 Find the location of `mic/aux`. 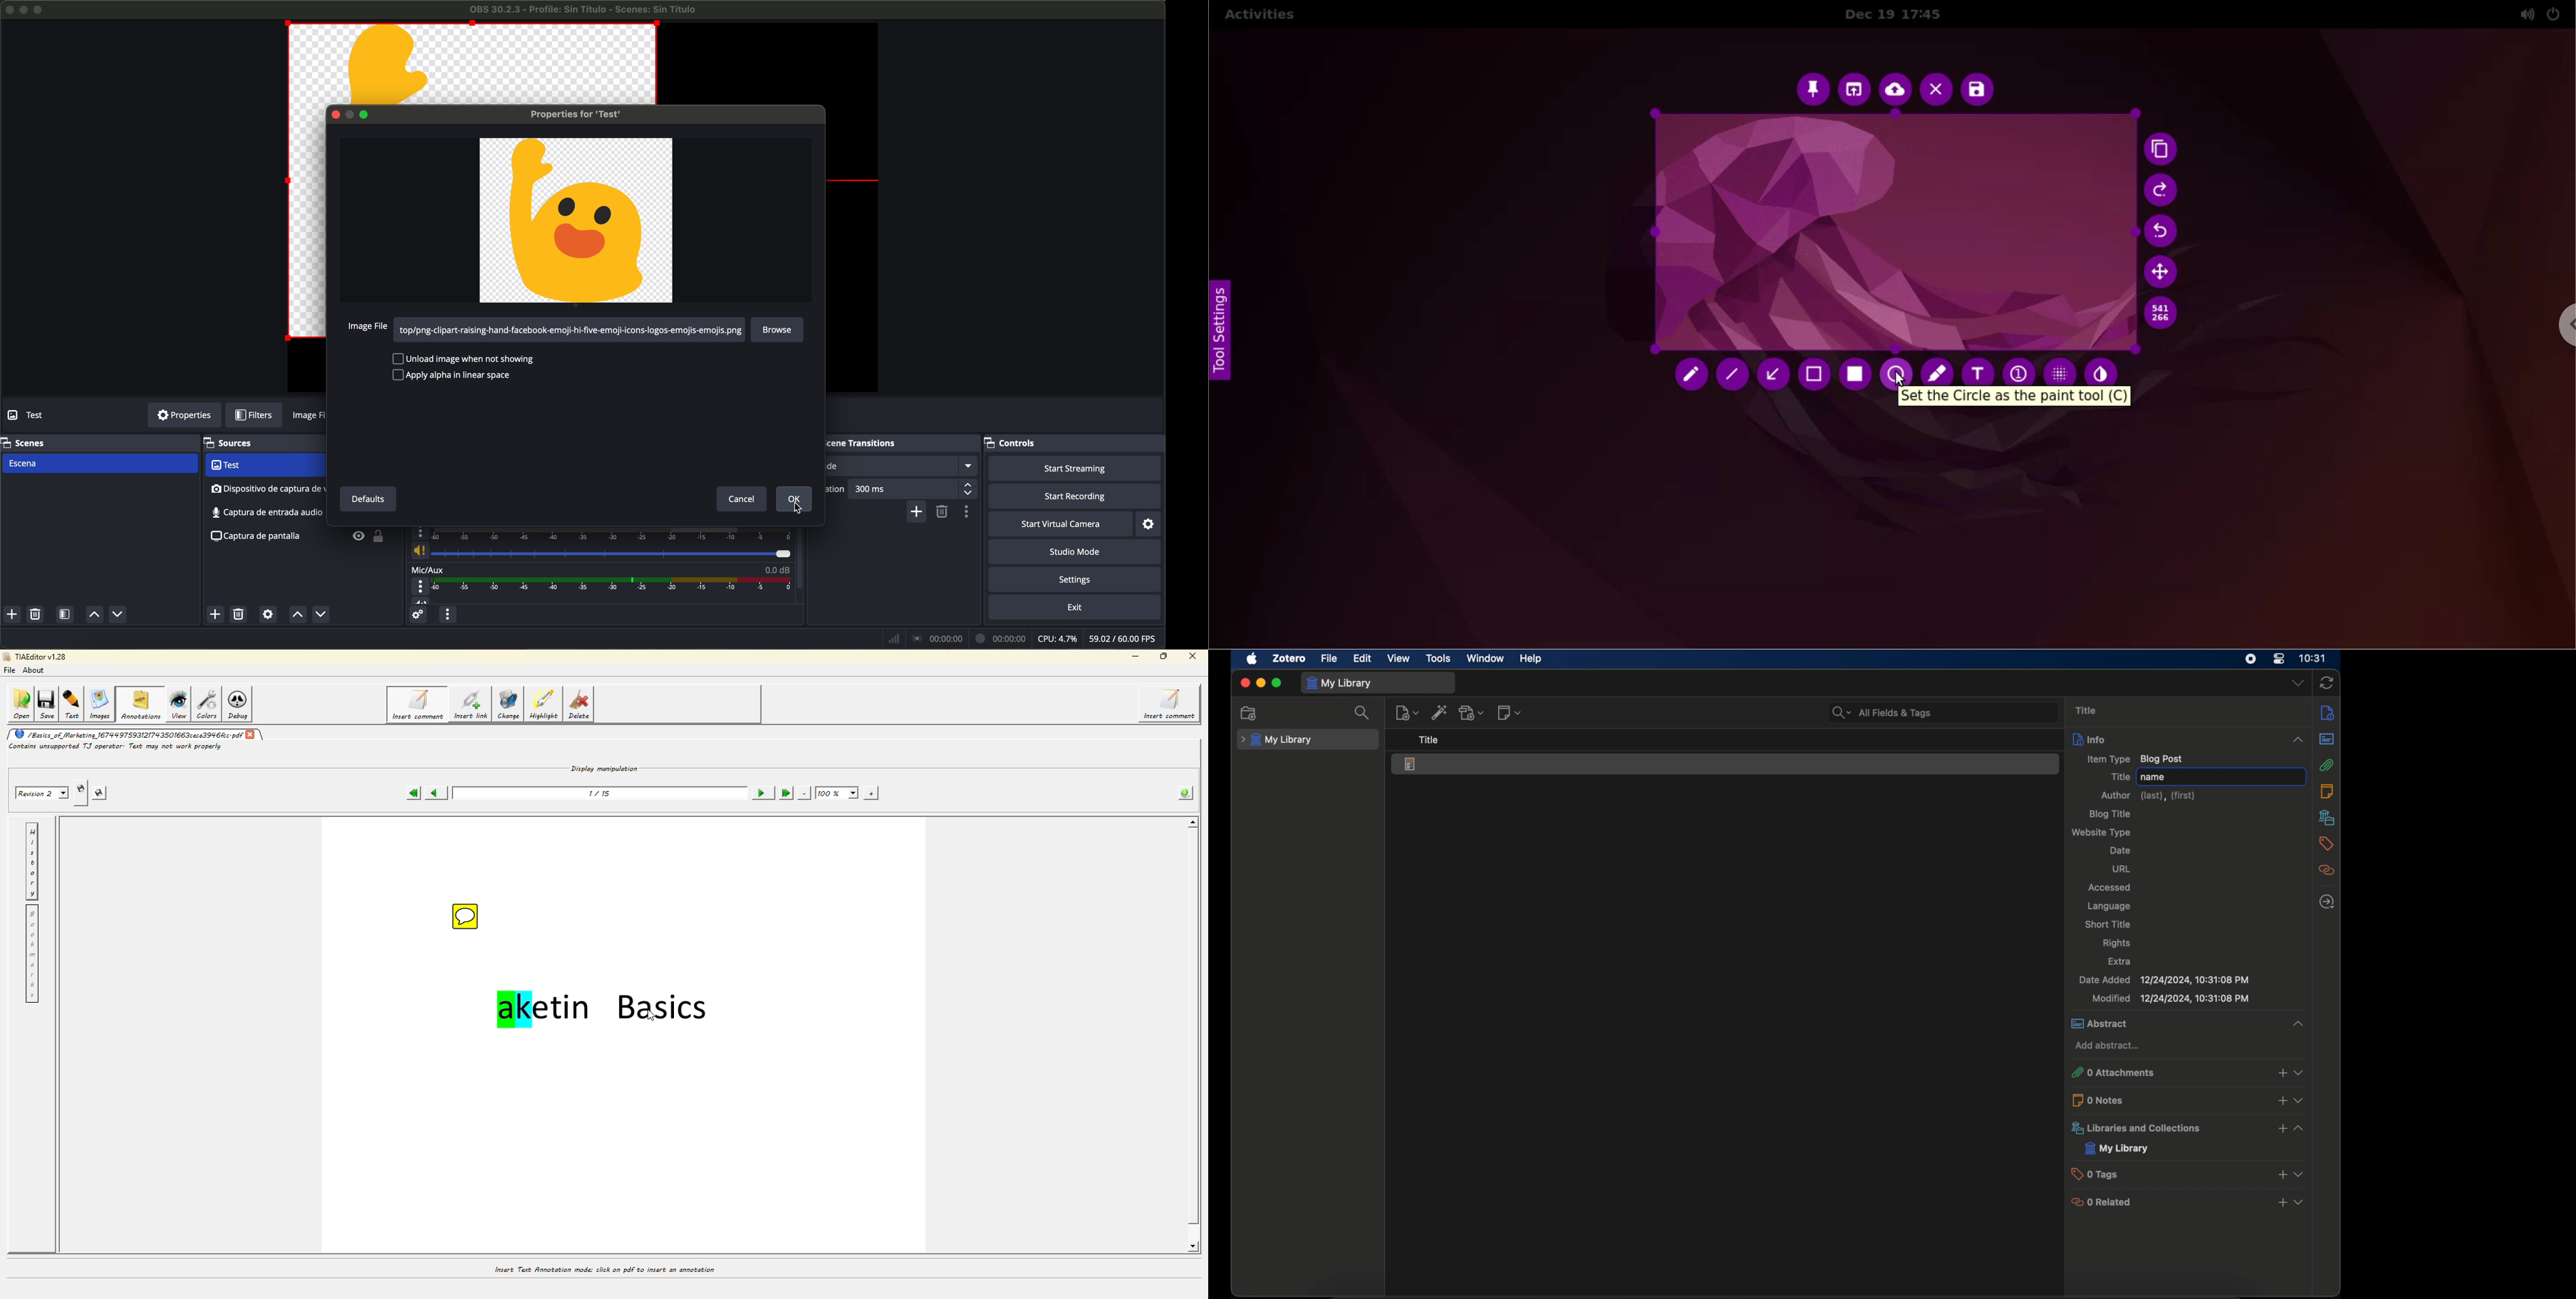

mic/aux is located at coordinates (428, 569).